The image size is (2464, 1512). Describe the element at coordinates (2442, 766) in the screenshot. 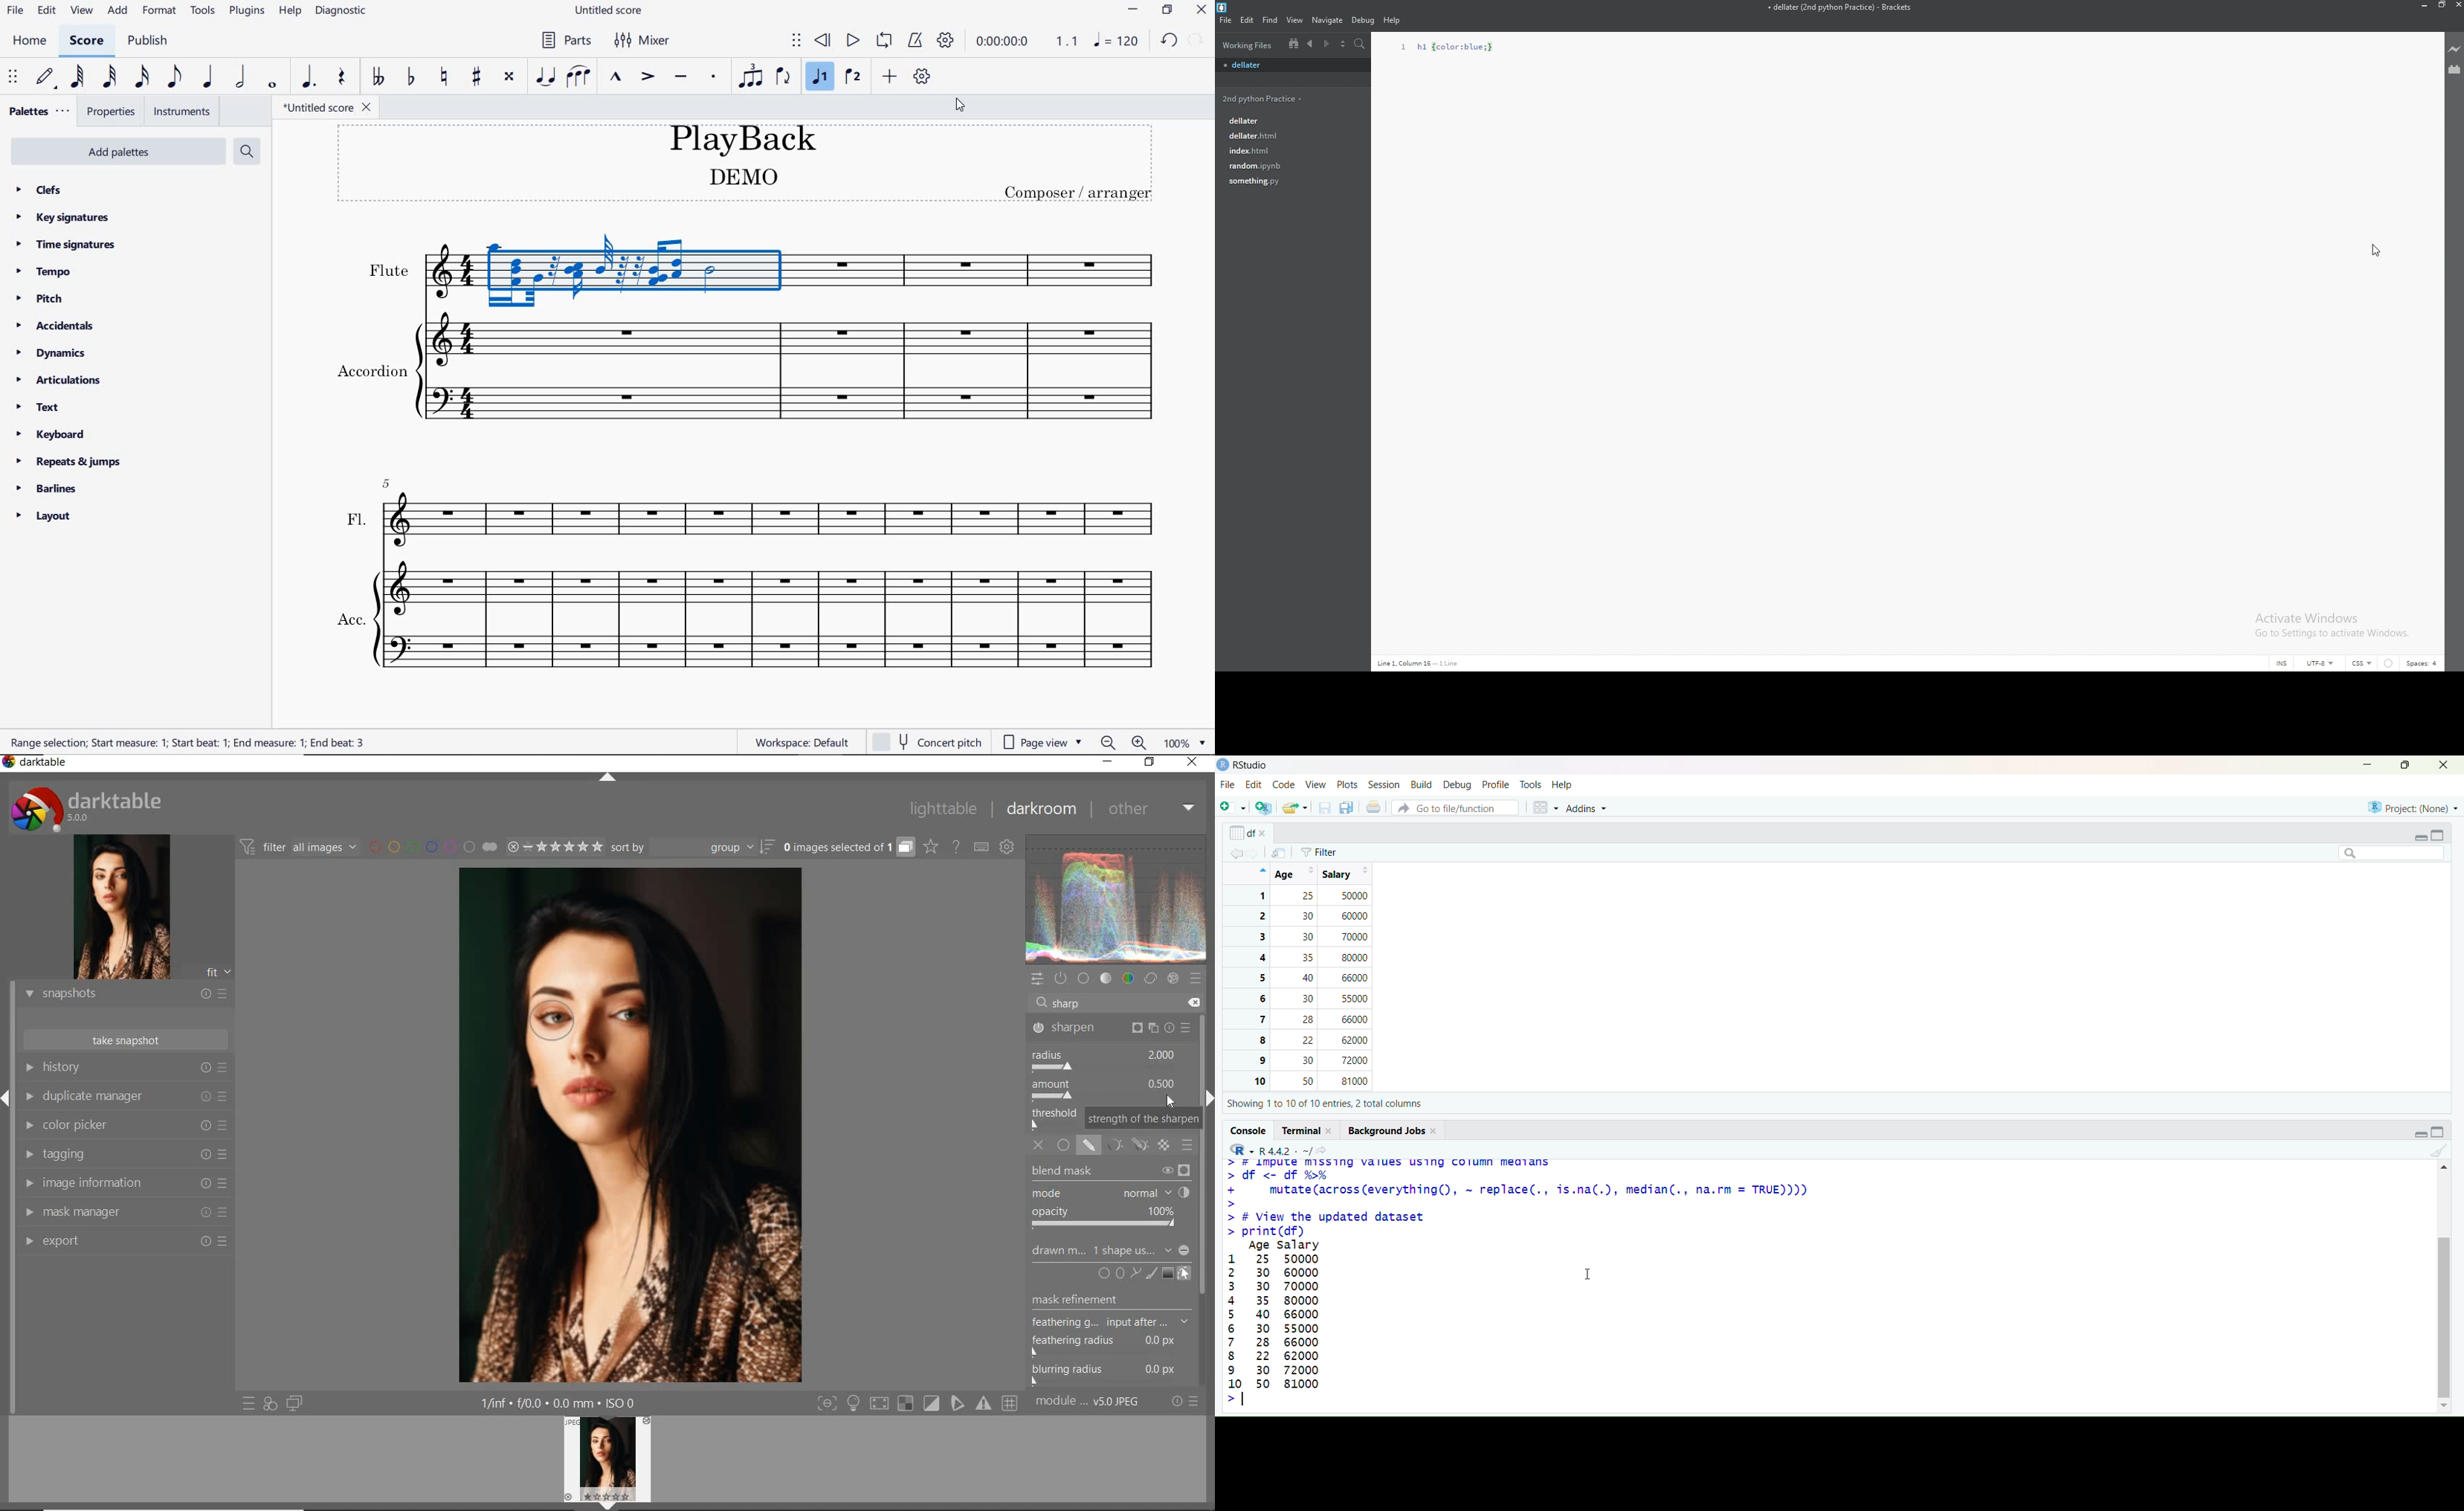

I see `close` at that location.